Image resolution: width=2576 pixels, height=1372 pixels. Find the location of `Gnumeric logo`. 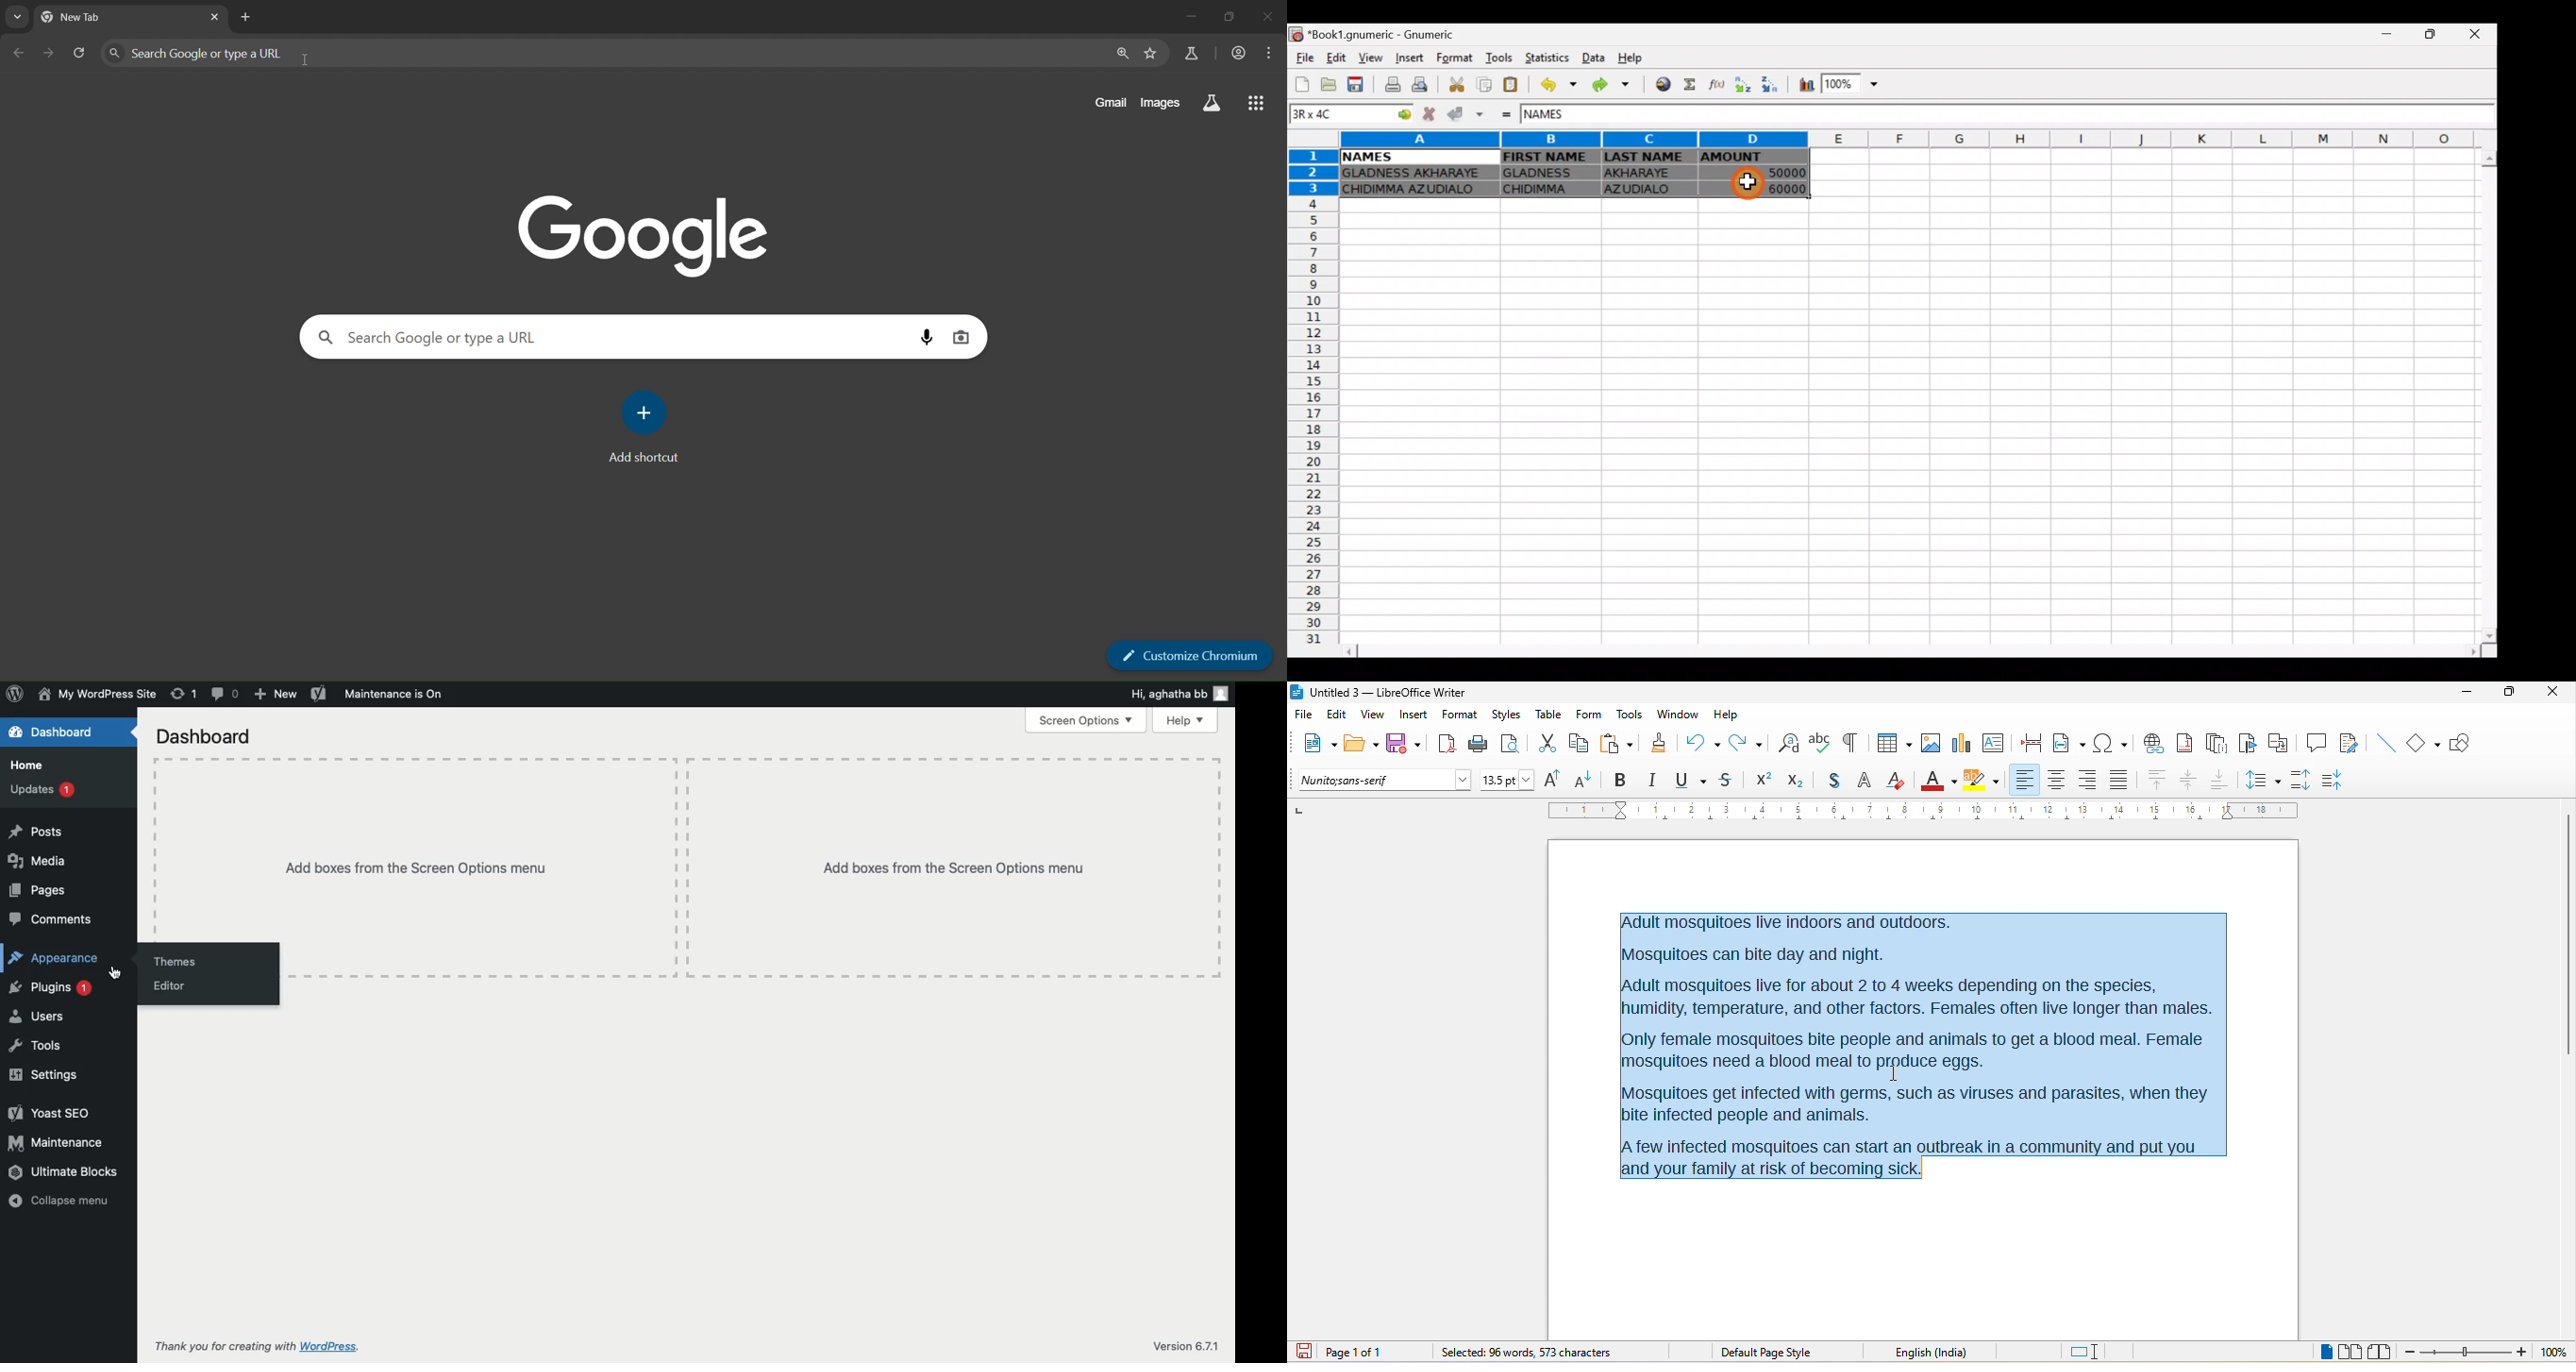

Gnumeric logo is located at coordinates (1297, 35).